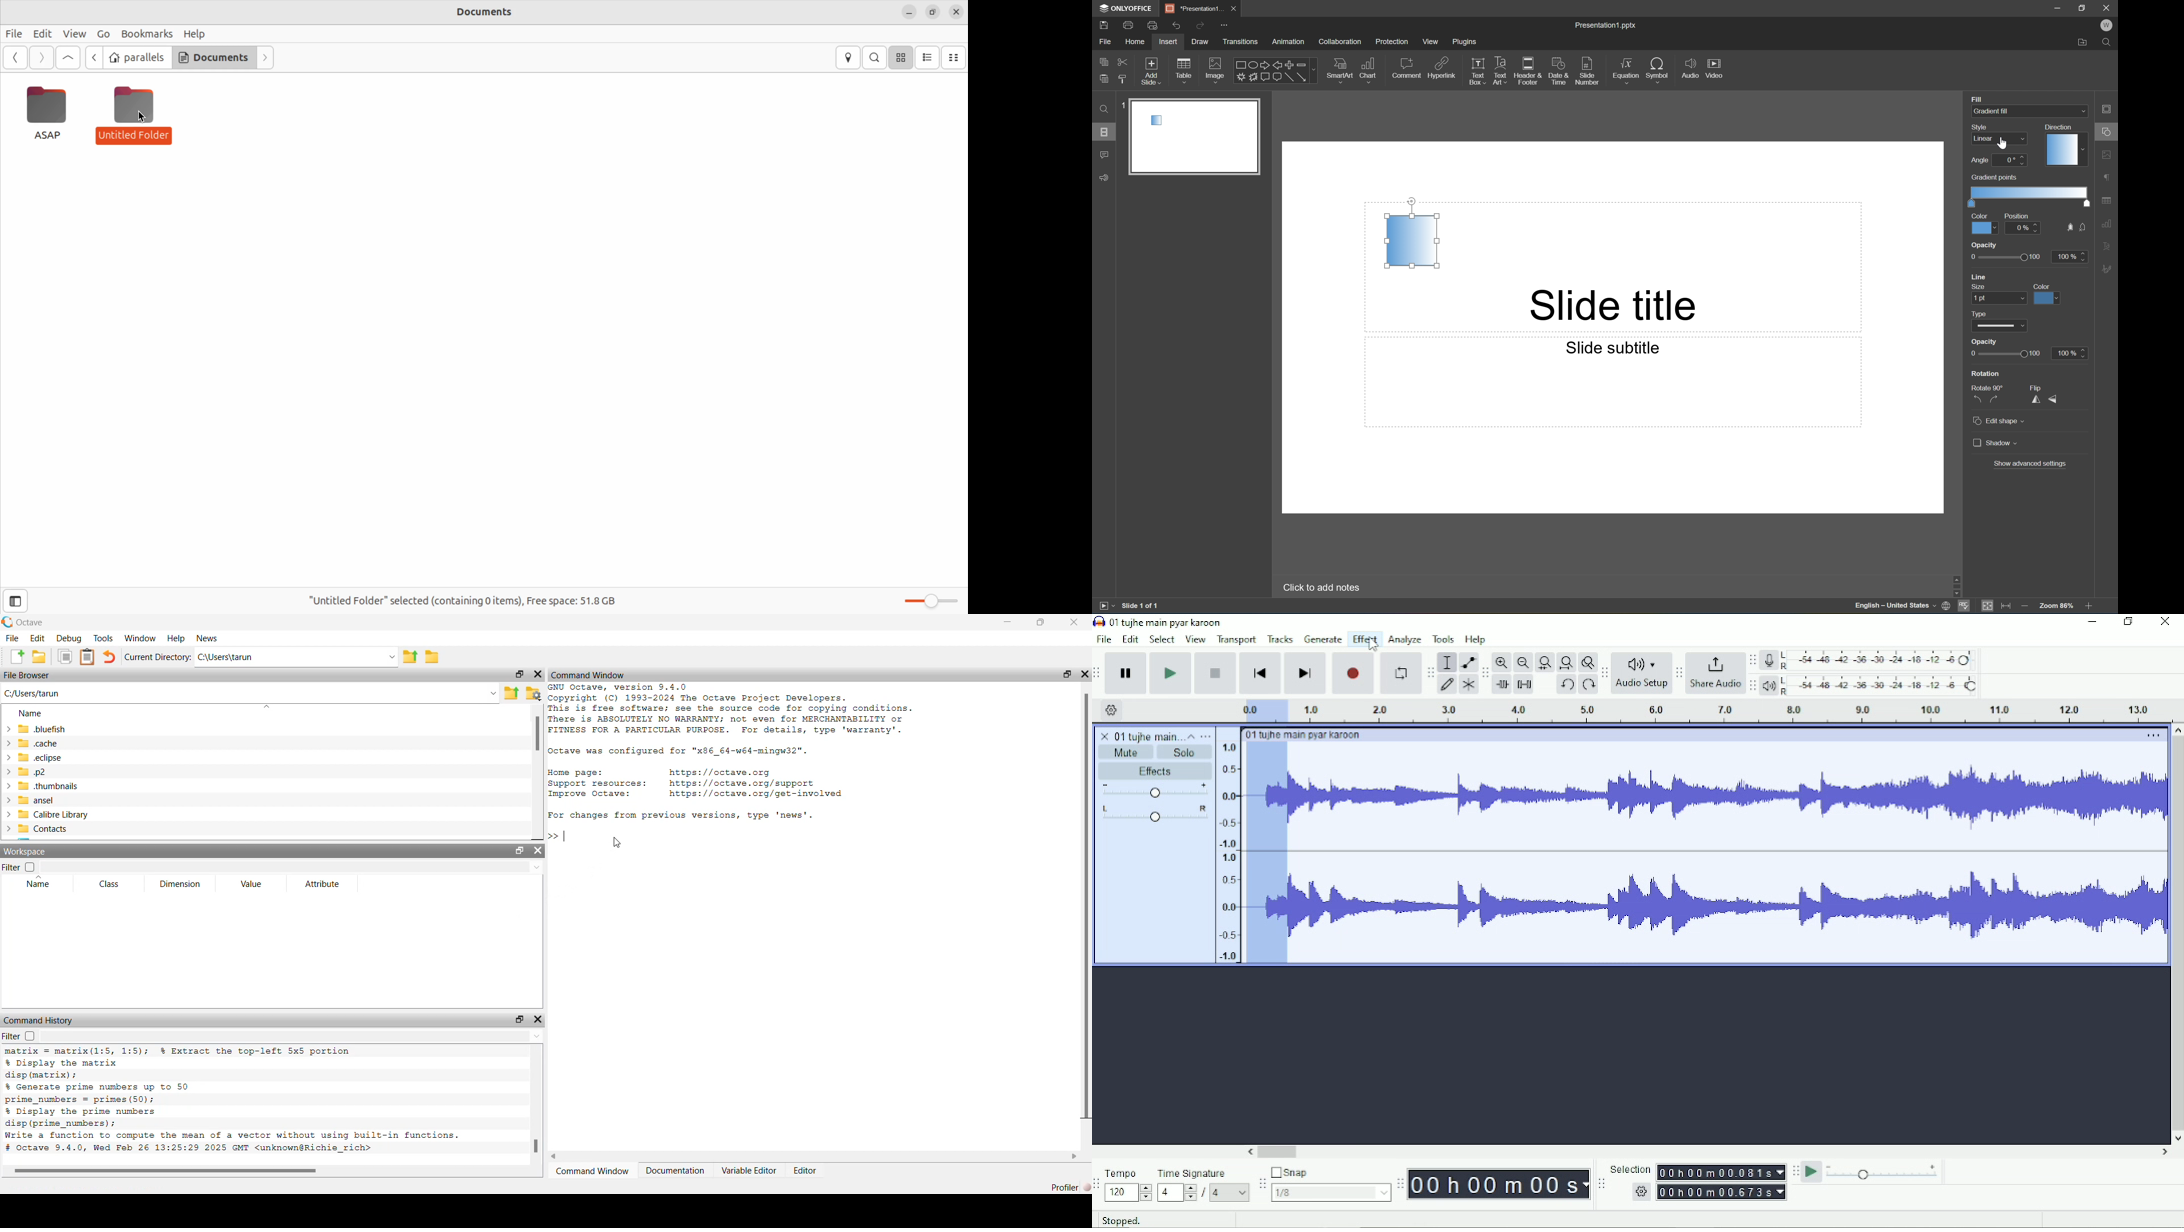 Image resolution: width=2184 pixels, height=1232 pixels. What do you see at coordinates (1524, 684) in the screenshot?
I see `Silence audio selection` at bounding box center [1524, 684].